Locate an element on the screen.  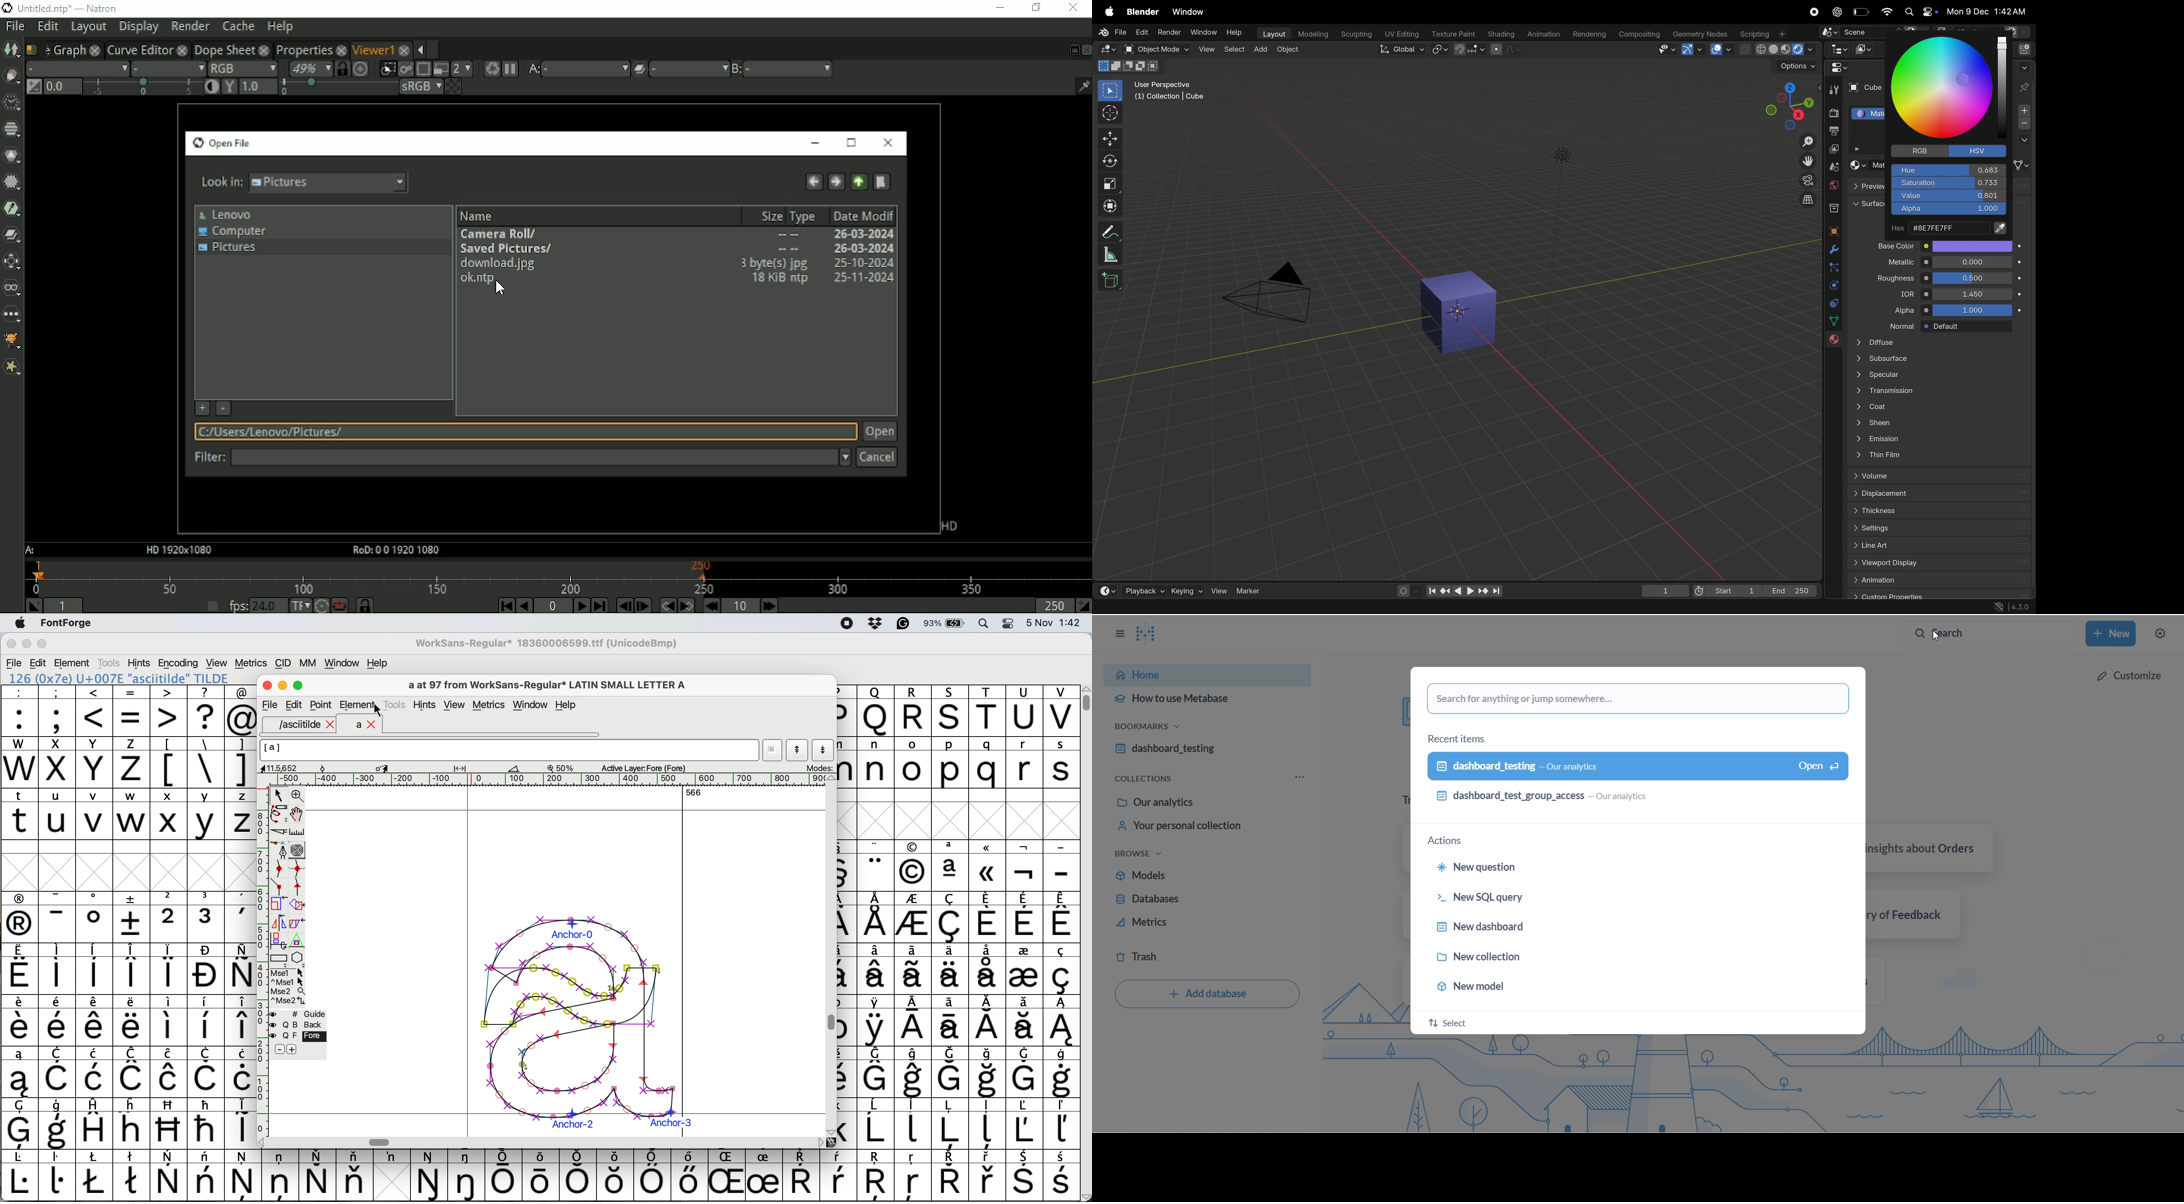
color wheel is located at coordinates (1946, 89).